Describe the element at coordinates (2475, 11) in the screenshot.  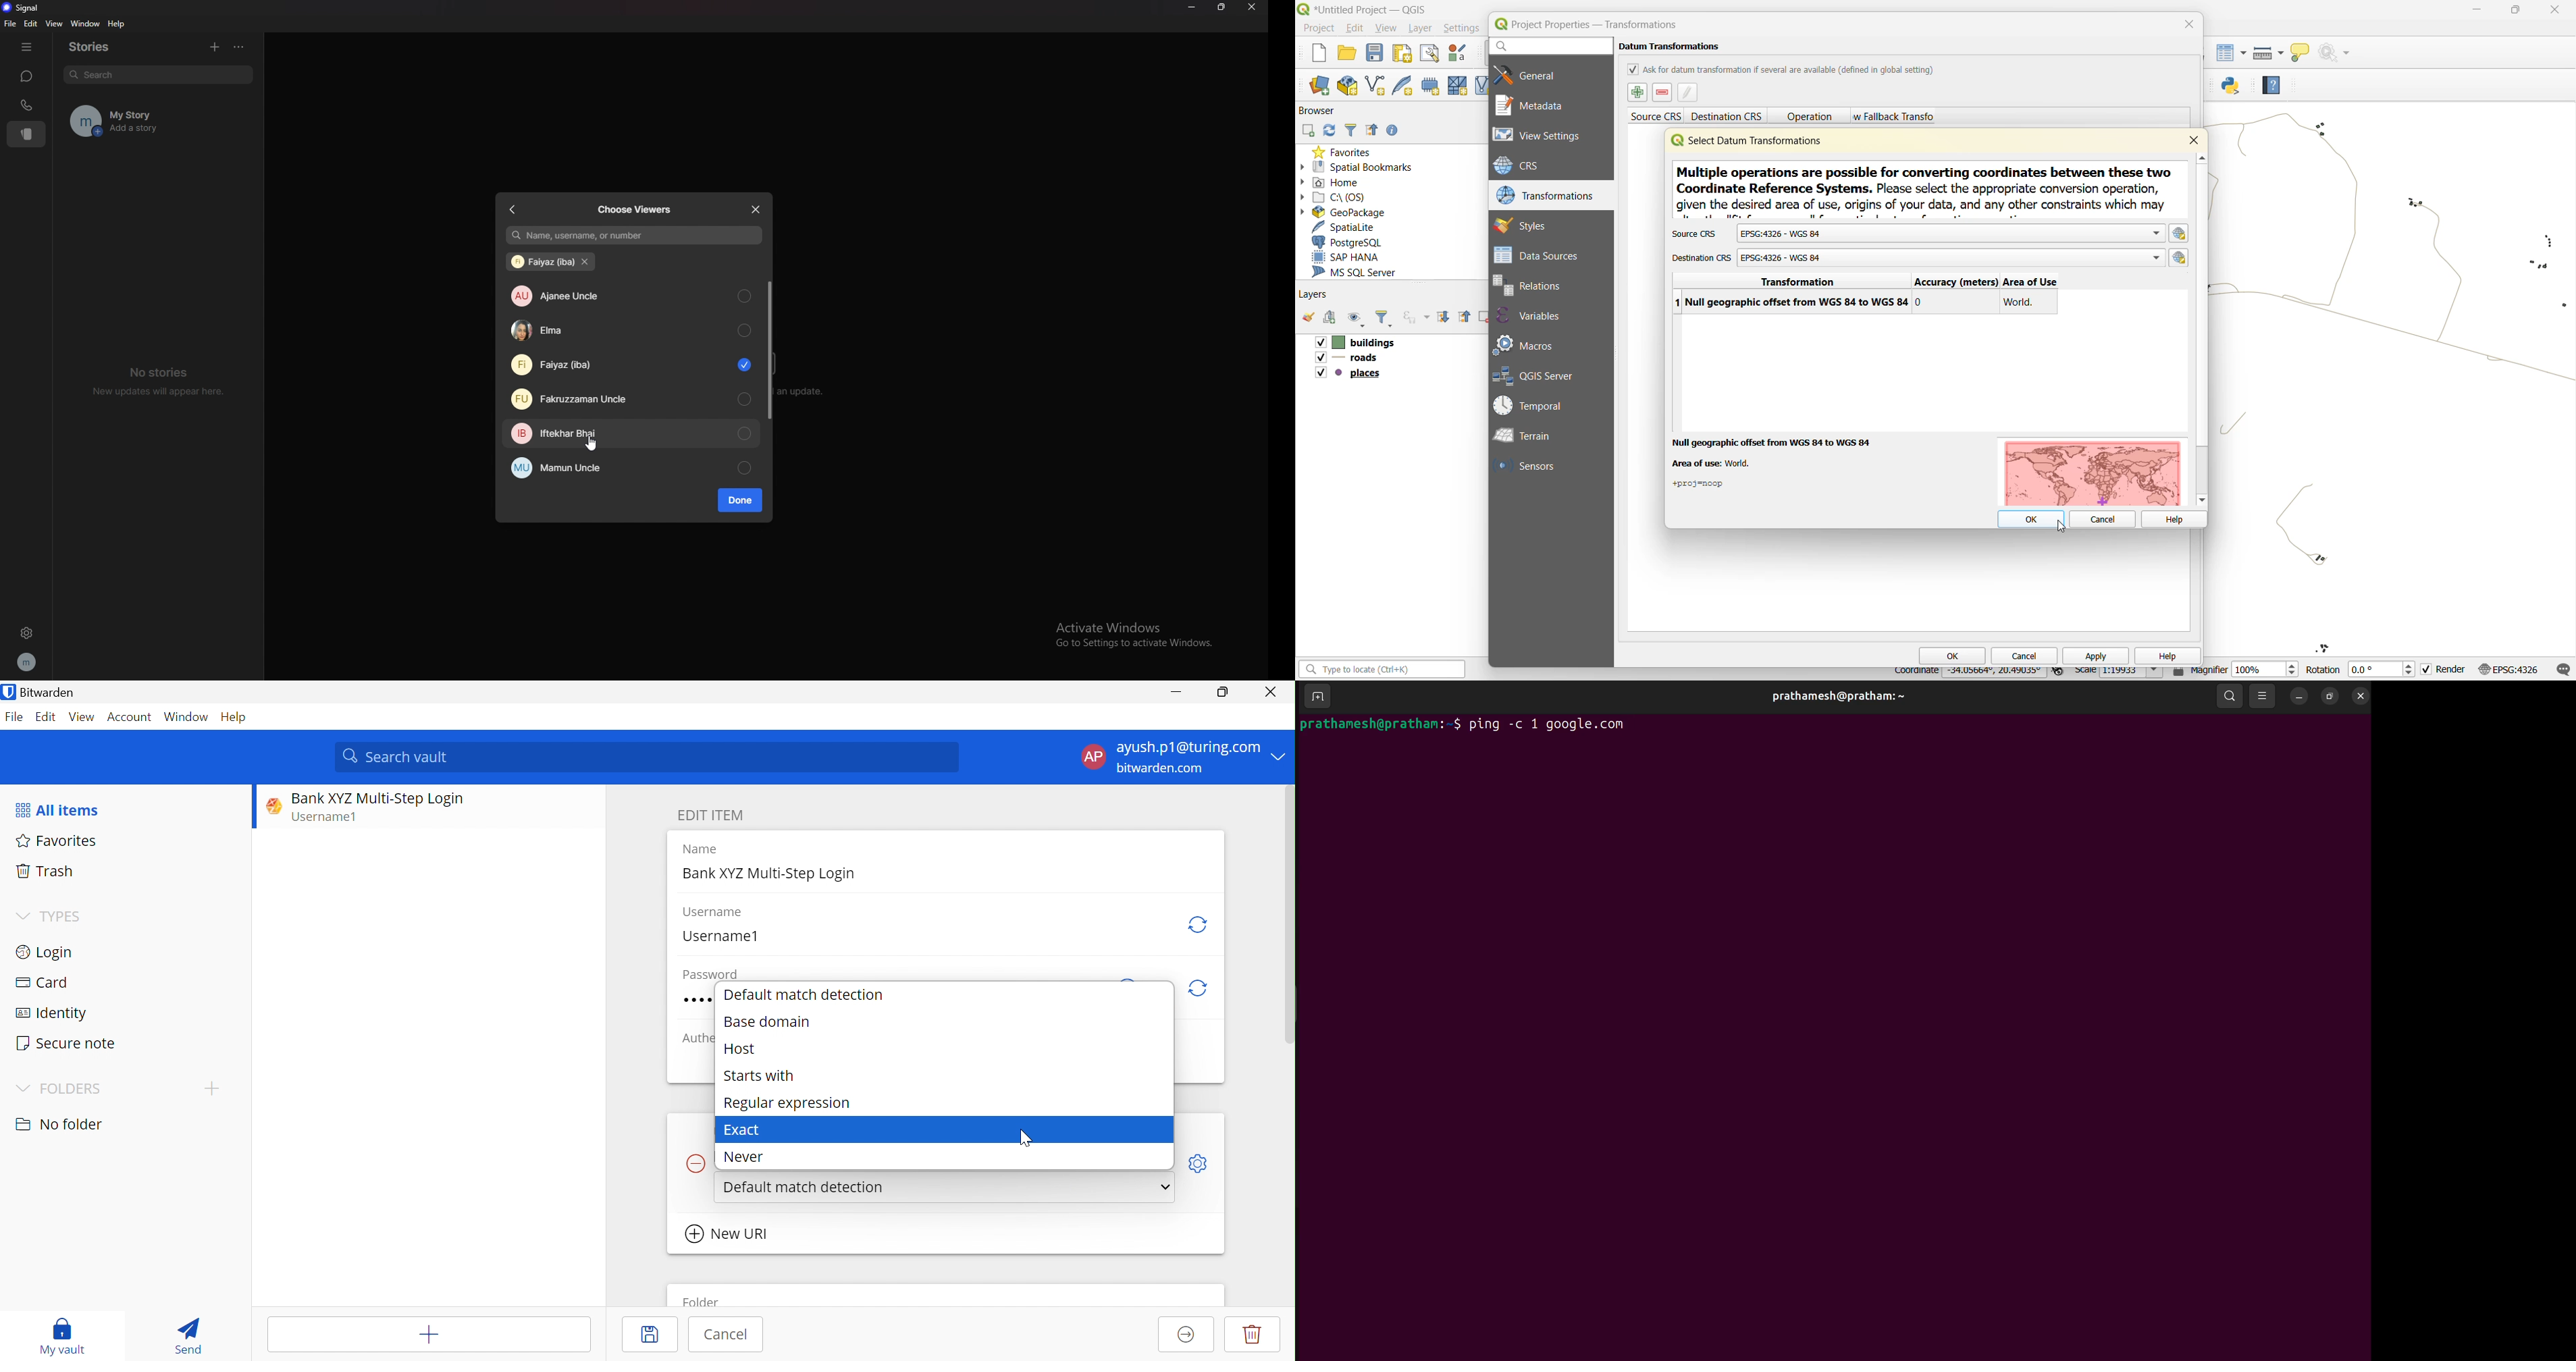
I see `minimize` at that location.